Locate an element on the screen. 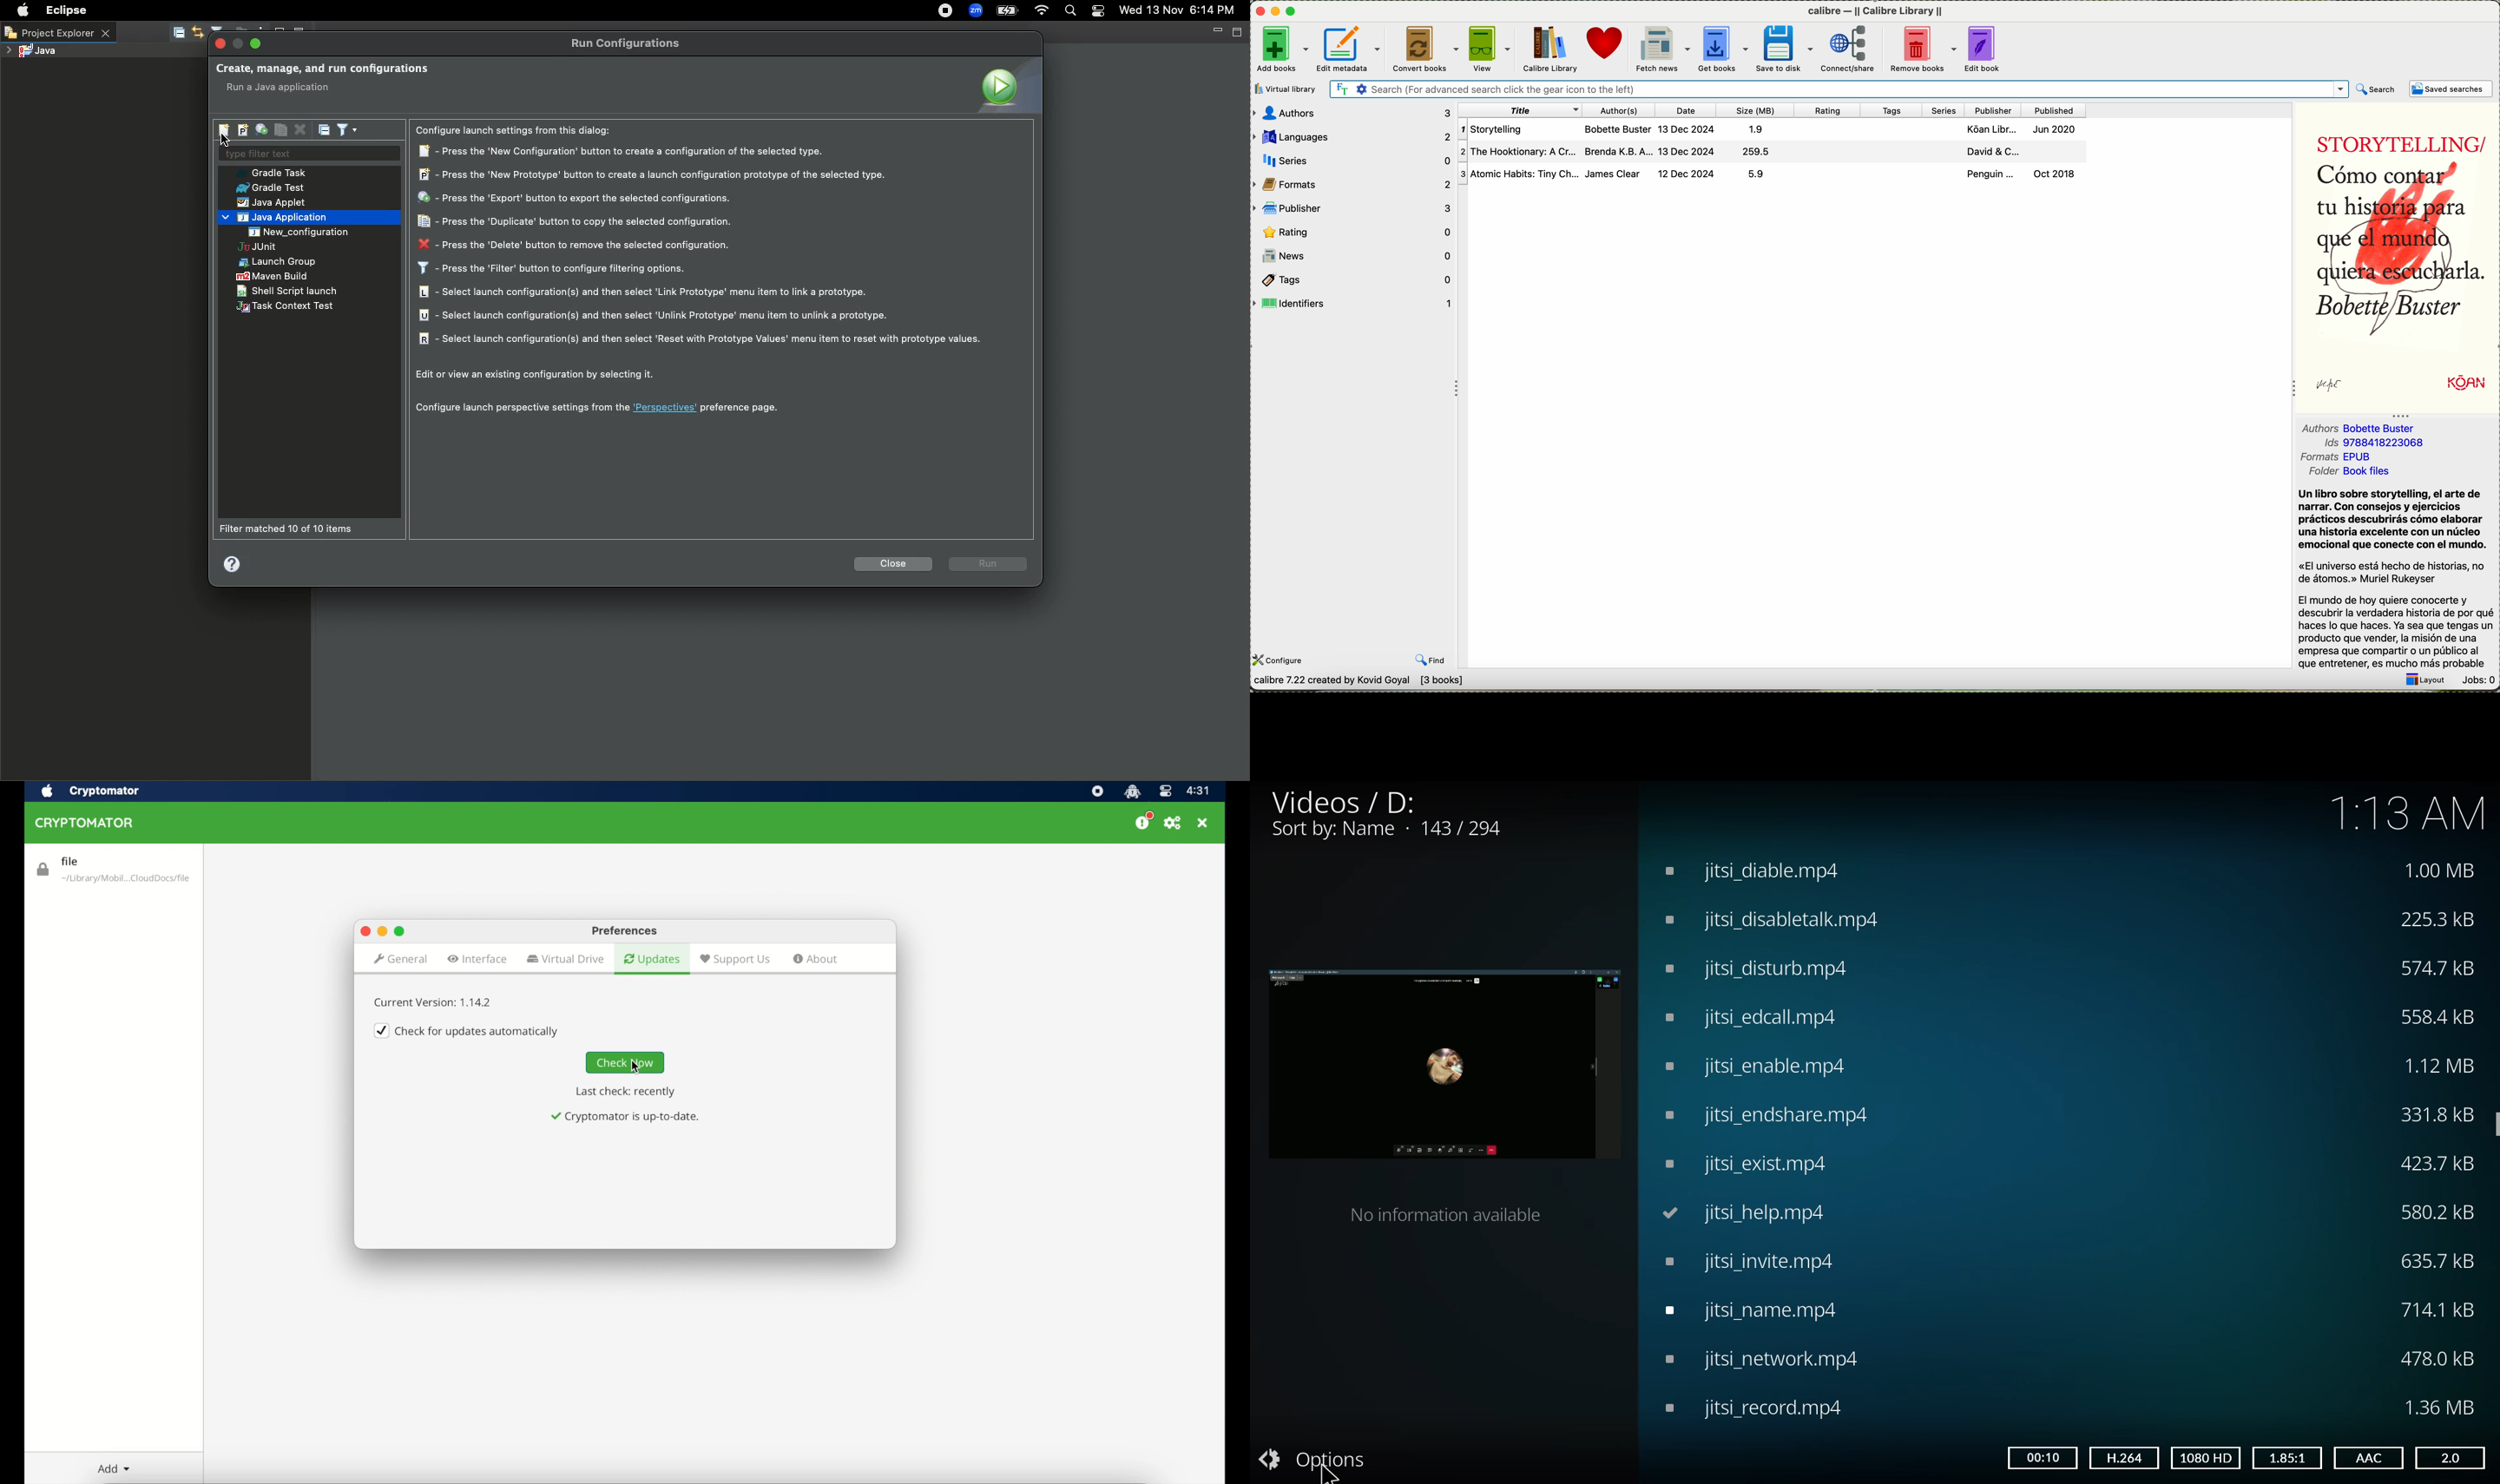 This screenshot has height=1484, width=2520. published is located at coordinates (2060, 110).